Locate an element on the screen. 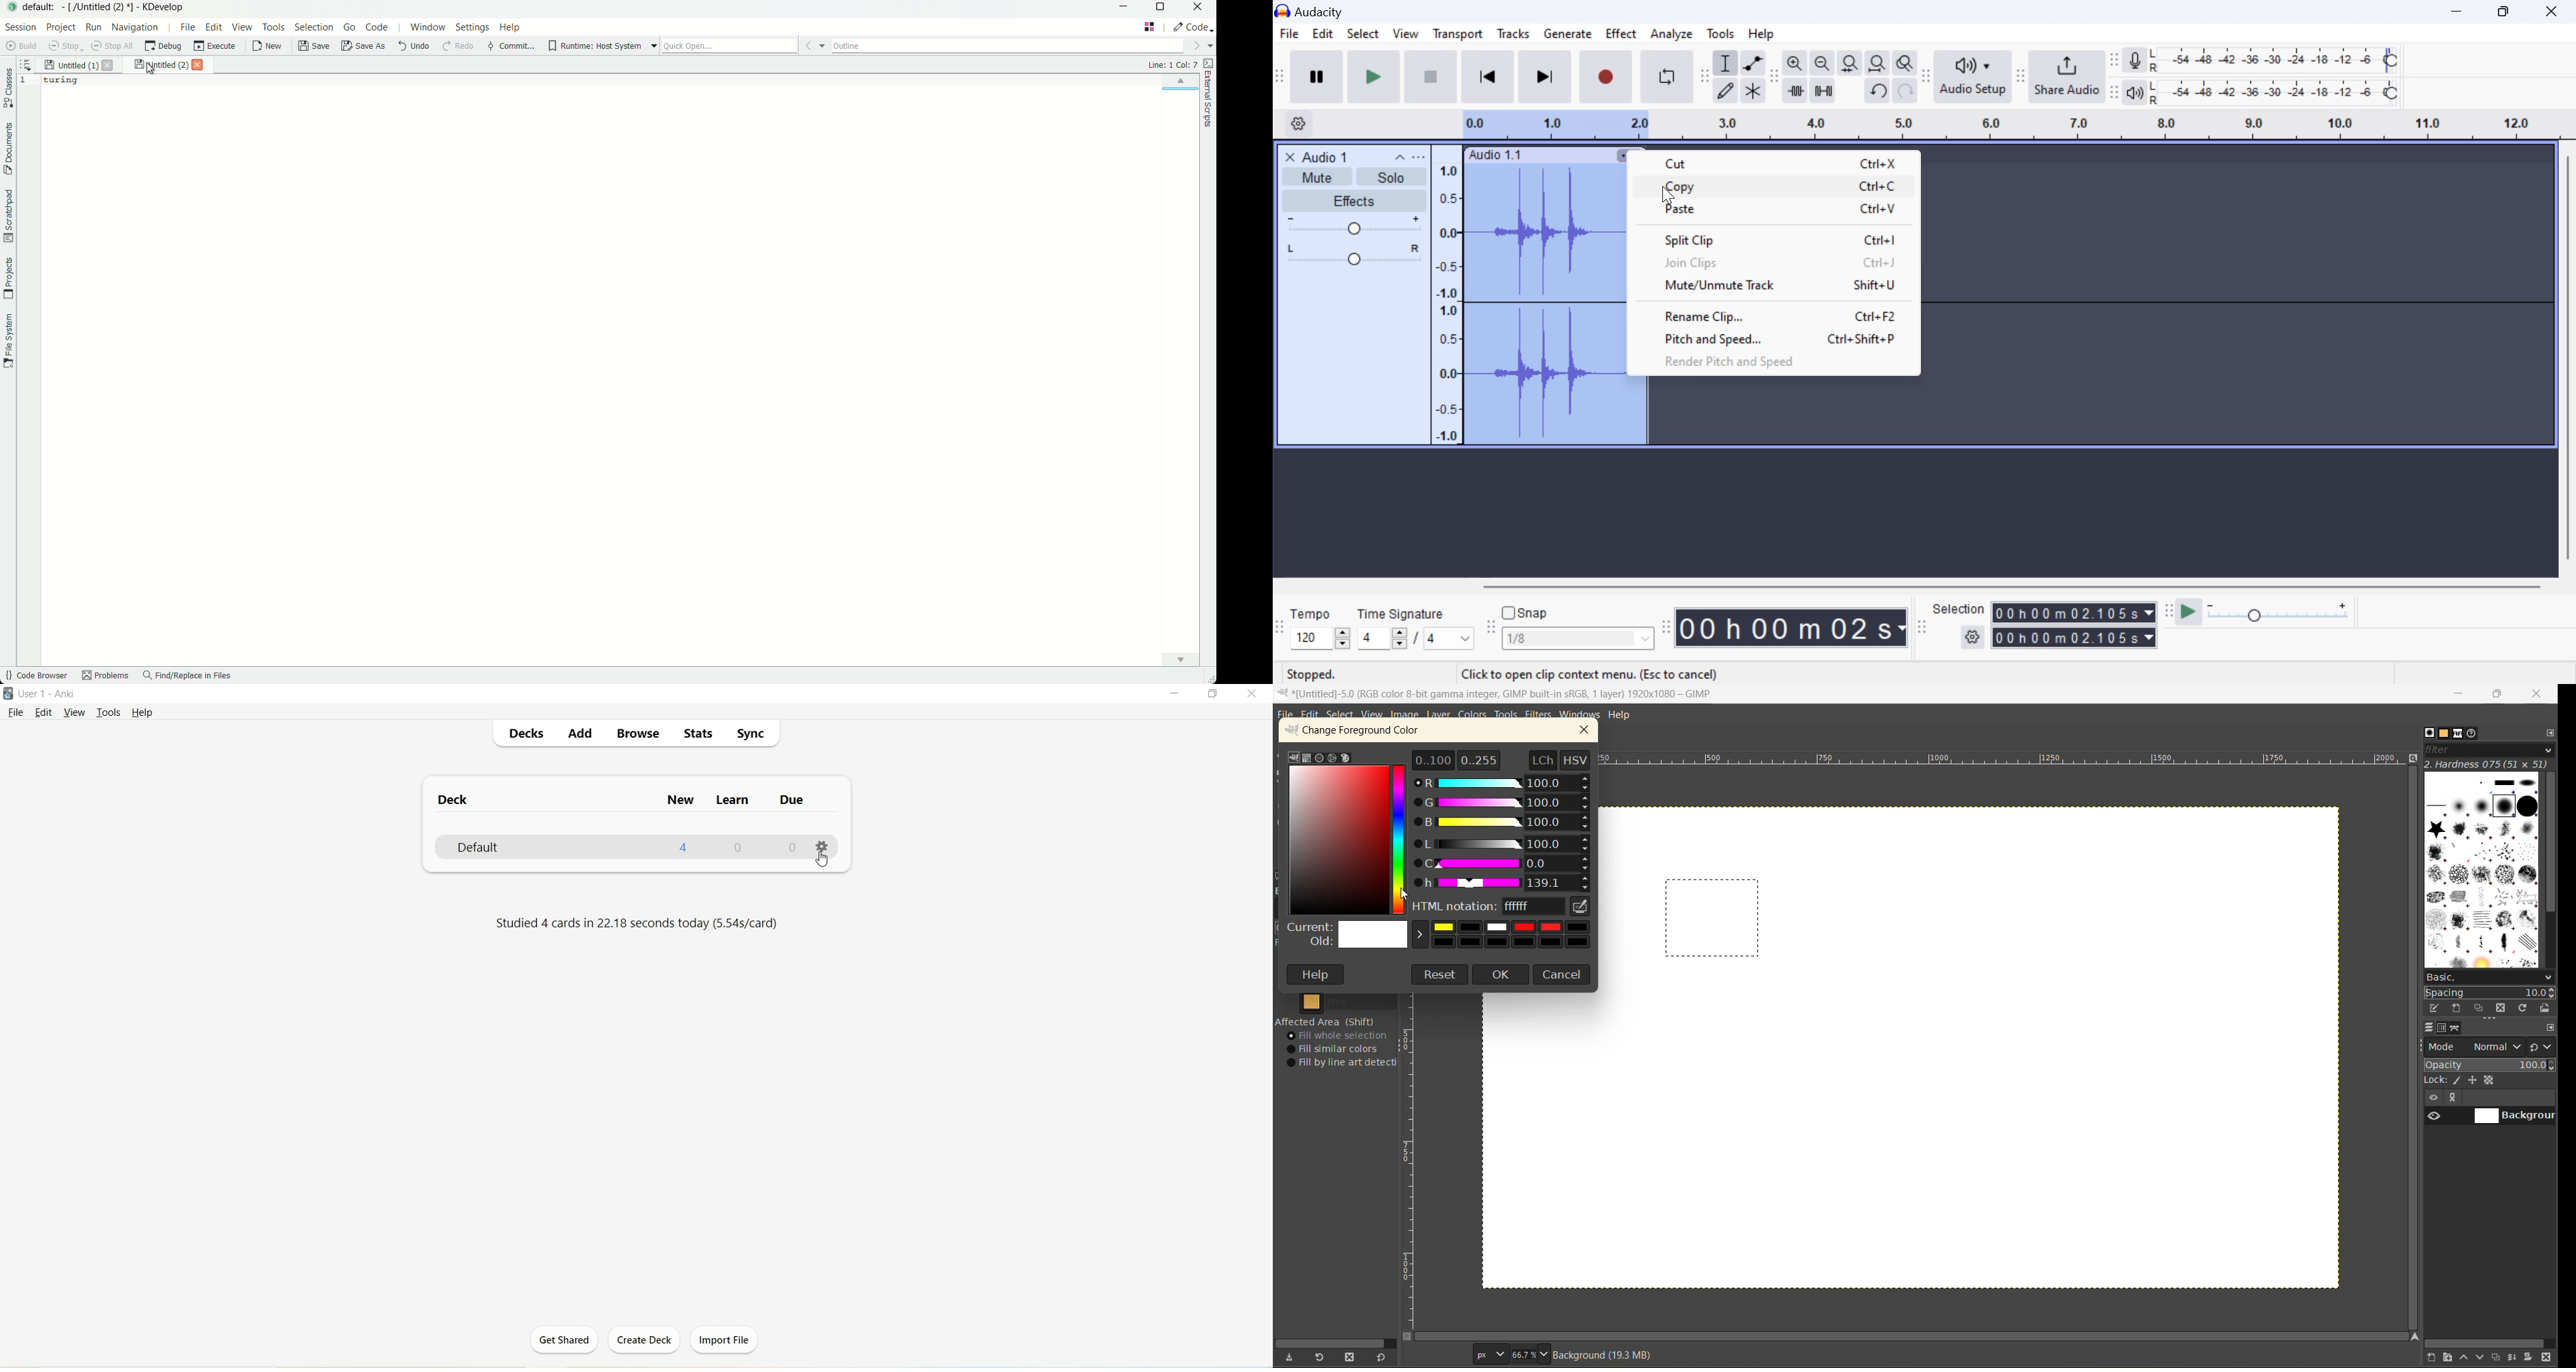  Default is located at coordinates (493, 847).